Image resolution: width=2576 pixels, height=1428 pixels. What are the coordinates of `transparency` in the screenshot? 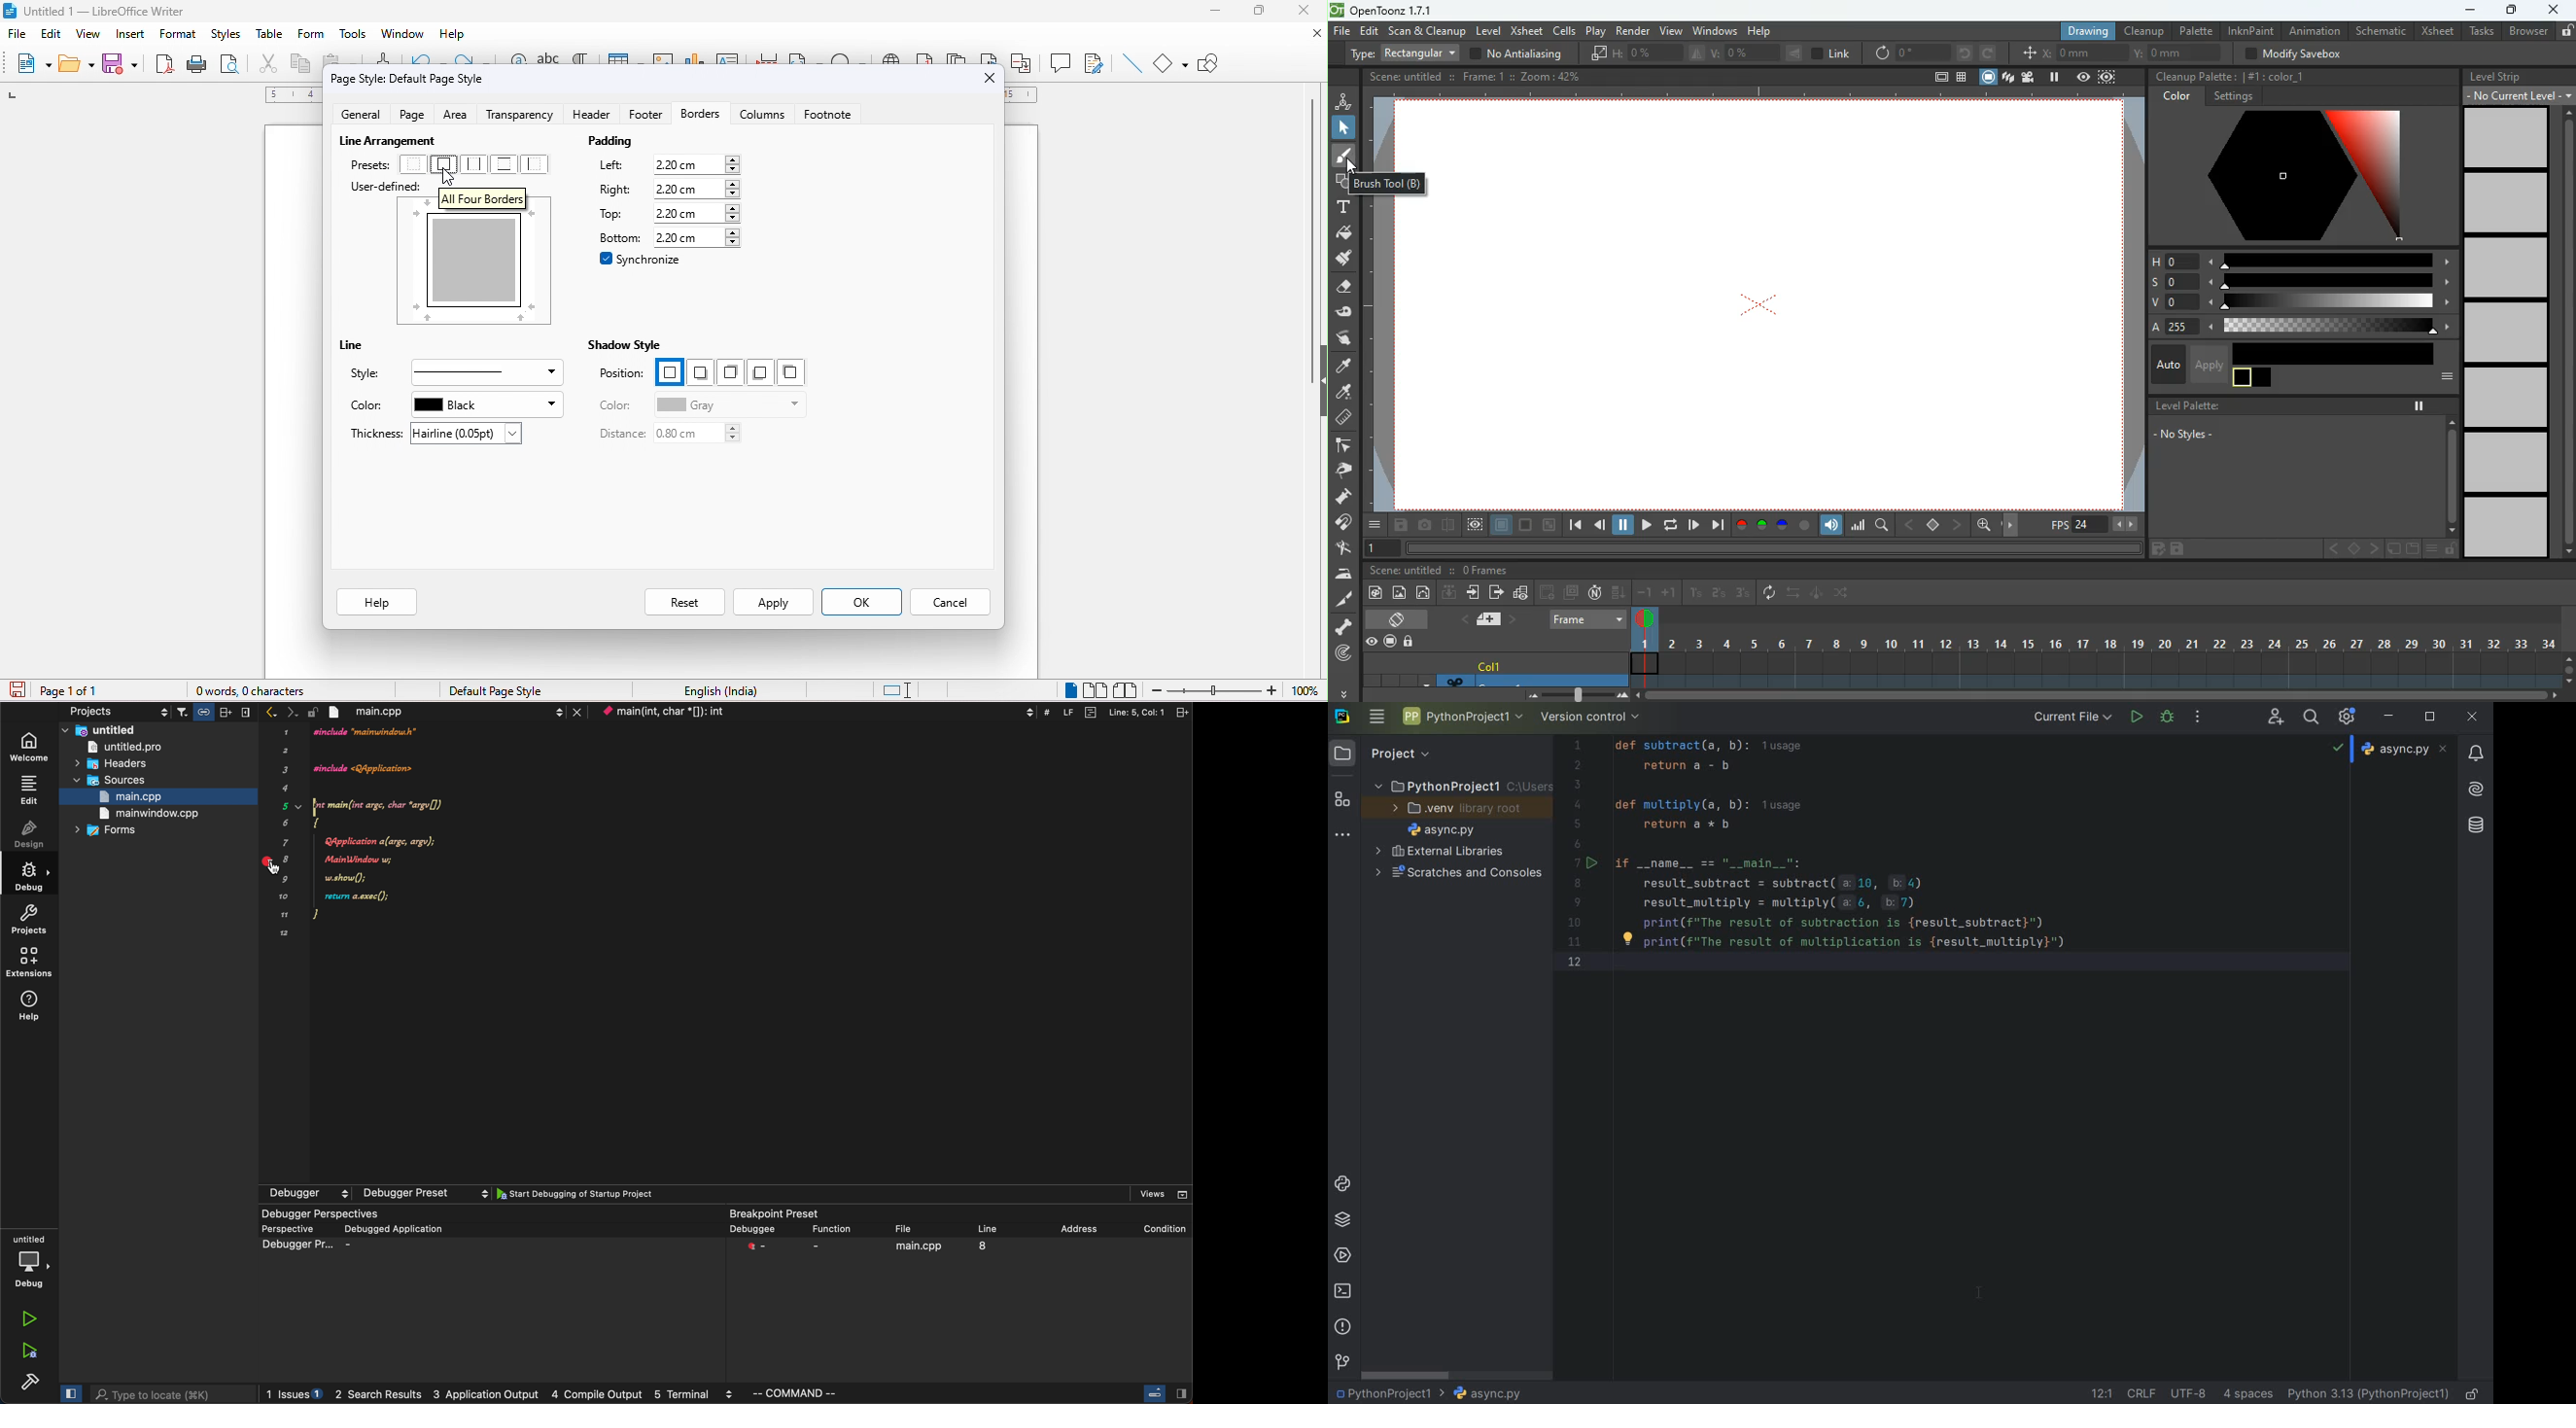 It's located at (522, 116).